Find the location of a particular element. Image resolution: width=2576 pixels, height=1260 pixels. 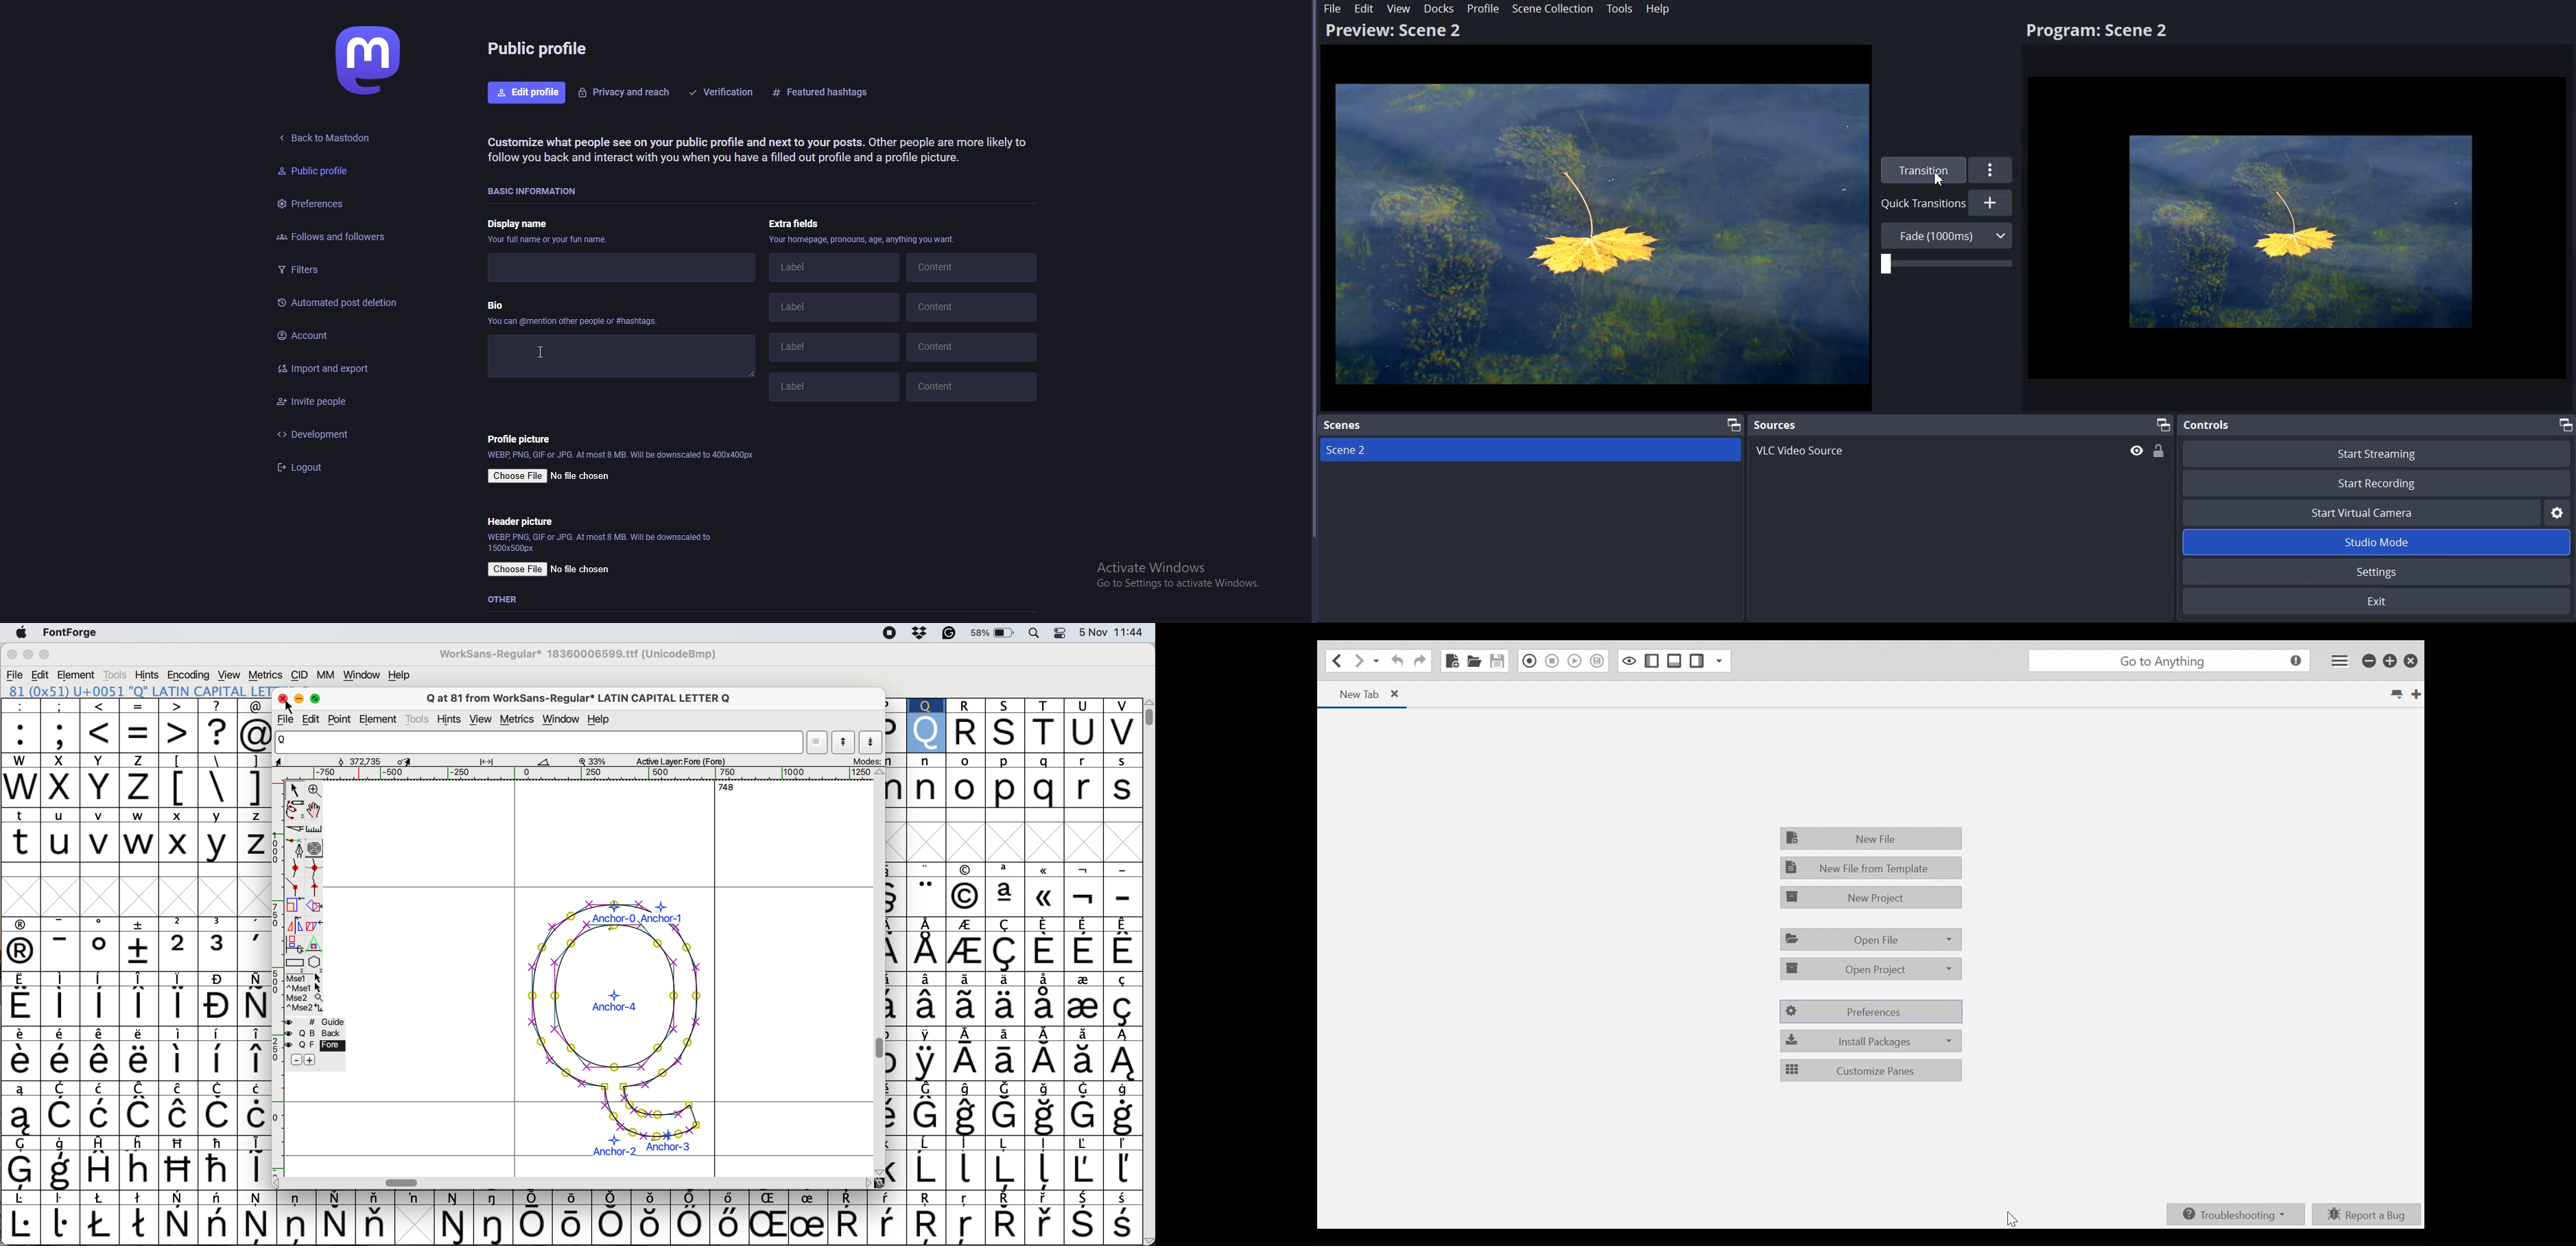

Exit is located at coordinates (2379, 602).